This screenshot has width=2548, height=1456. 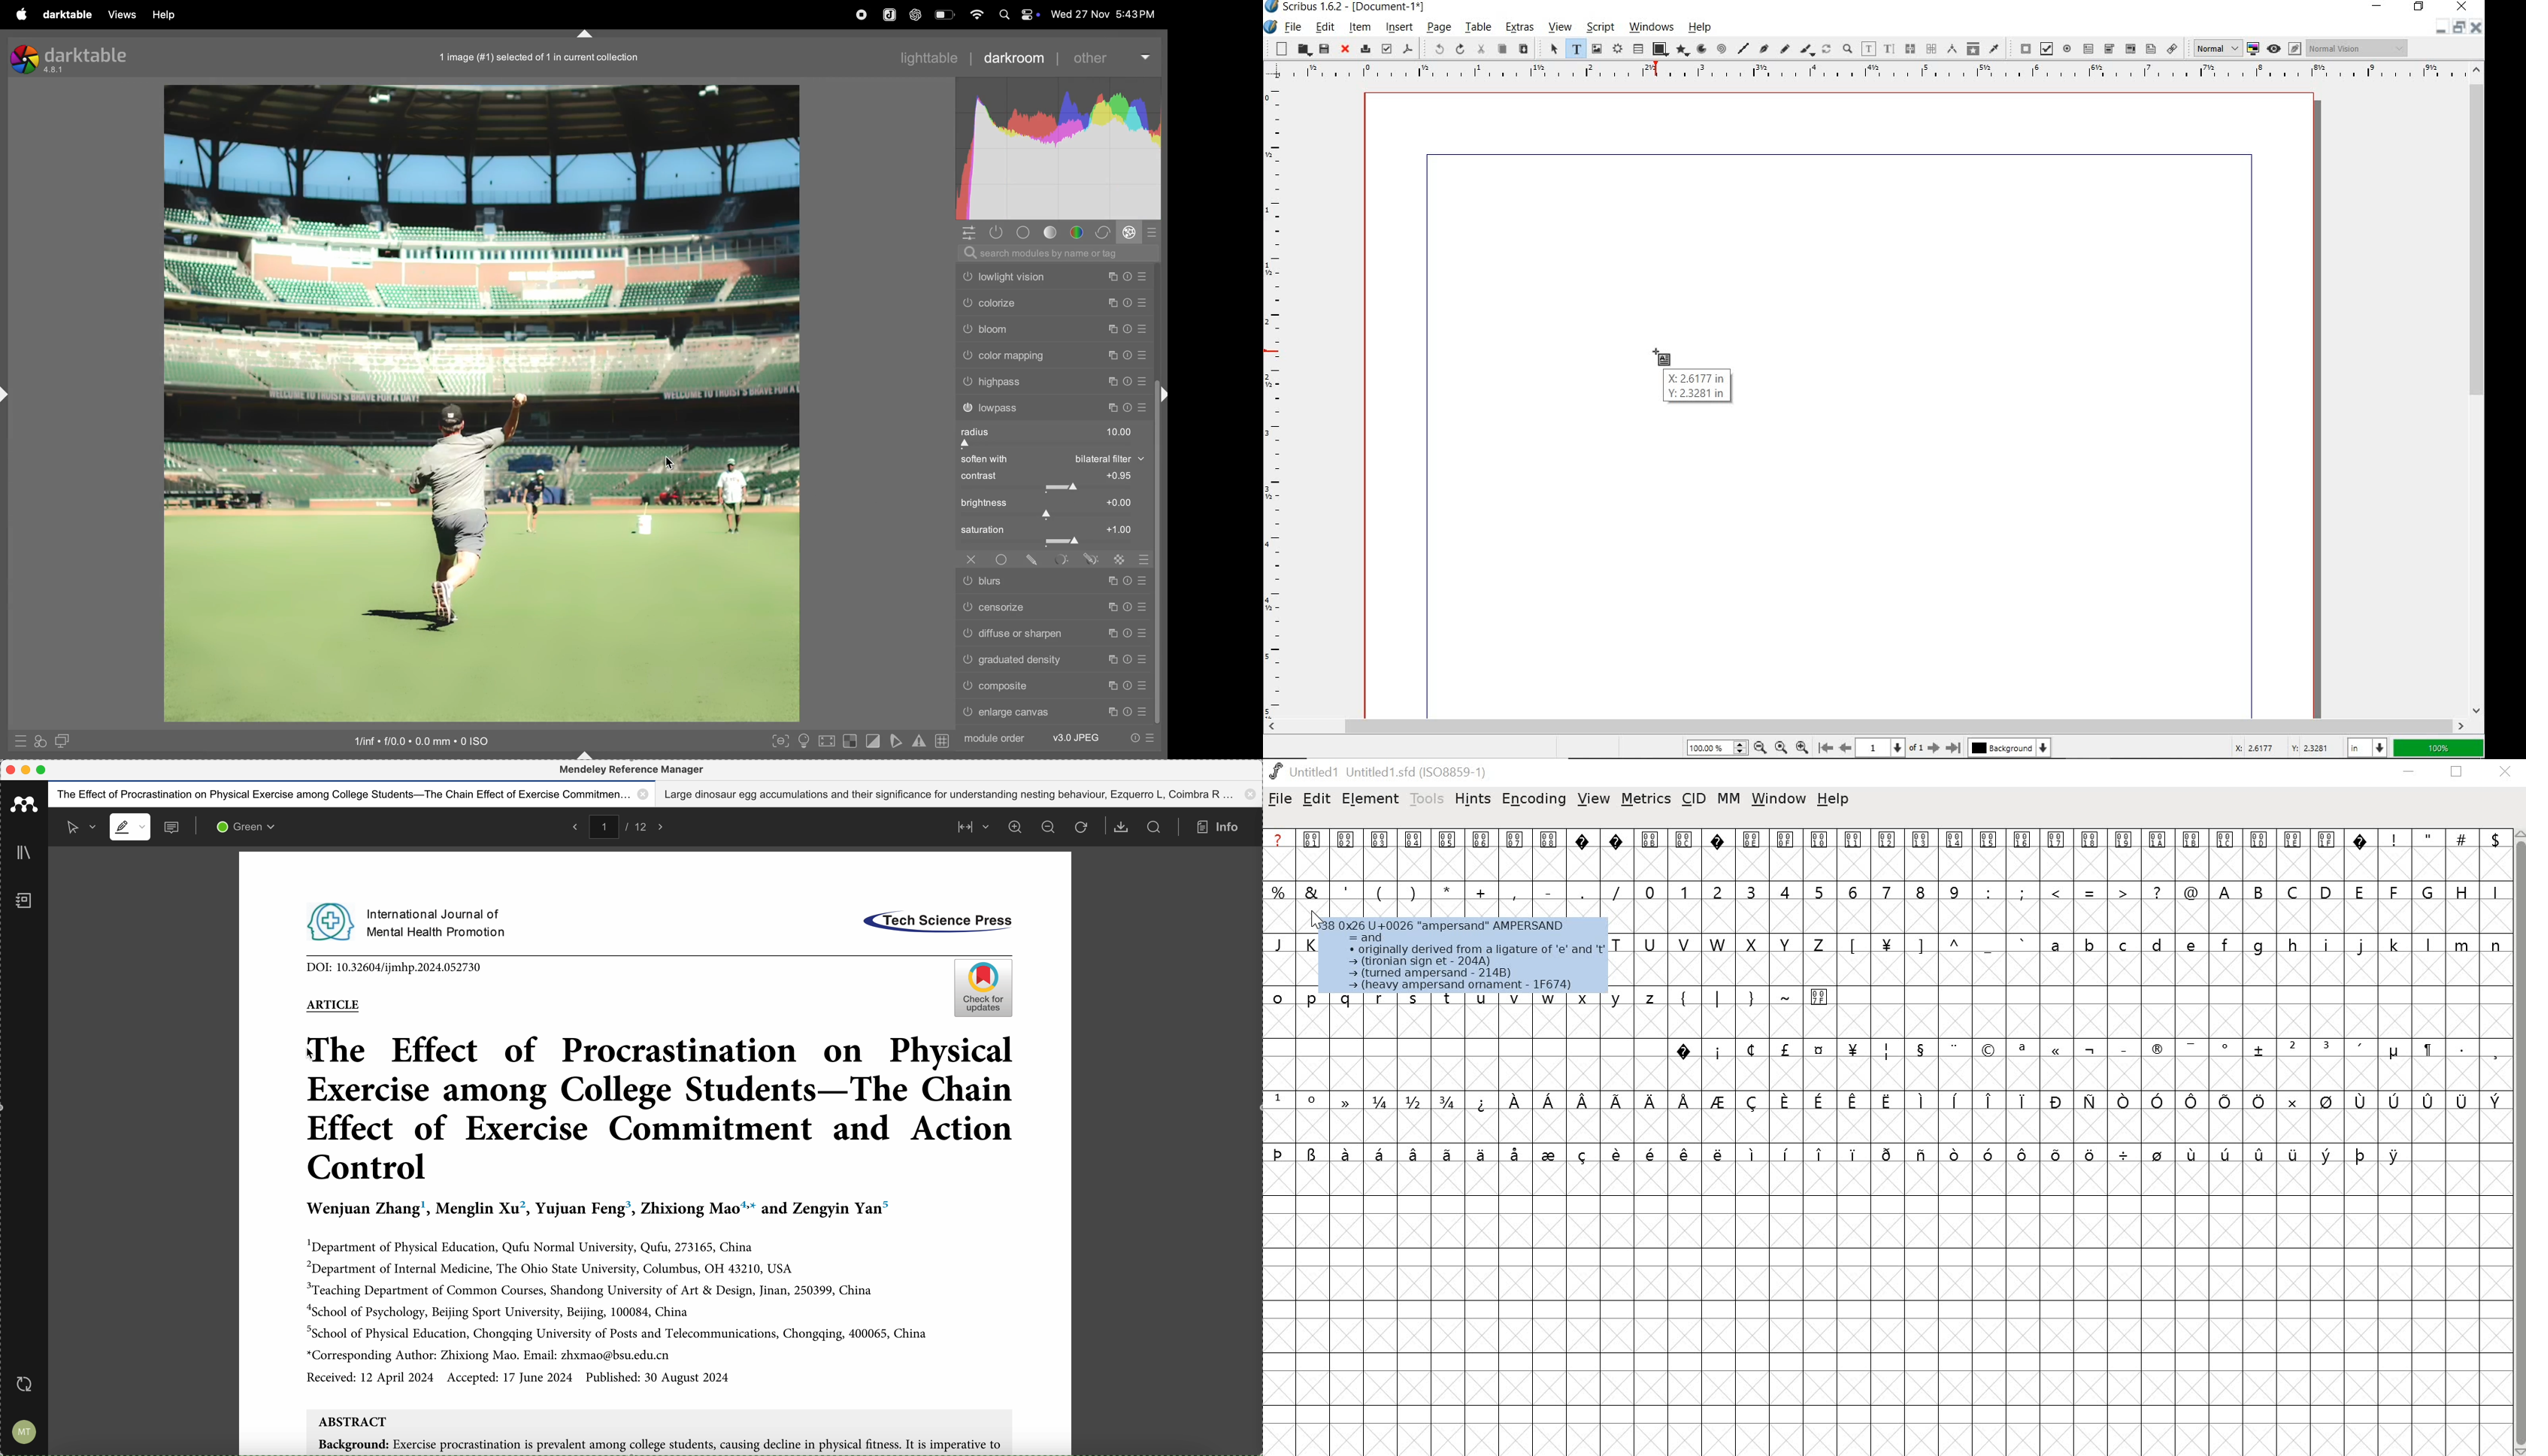 I want to click on 000C, so click(x=1685, y=854).